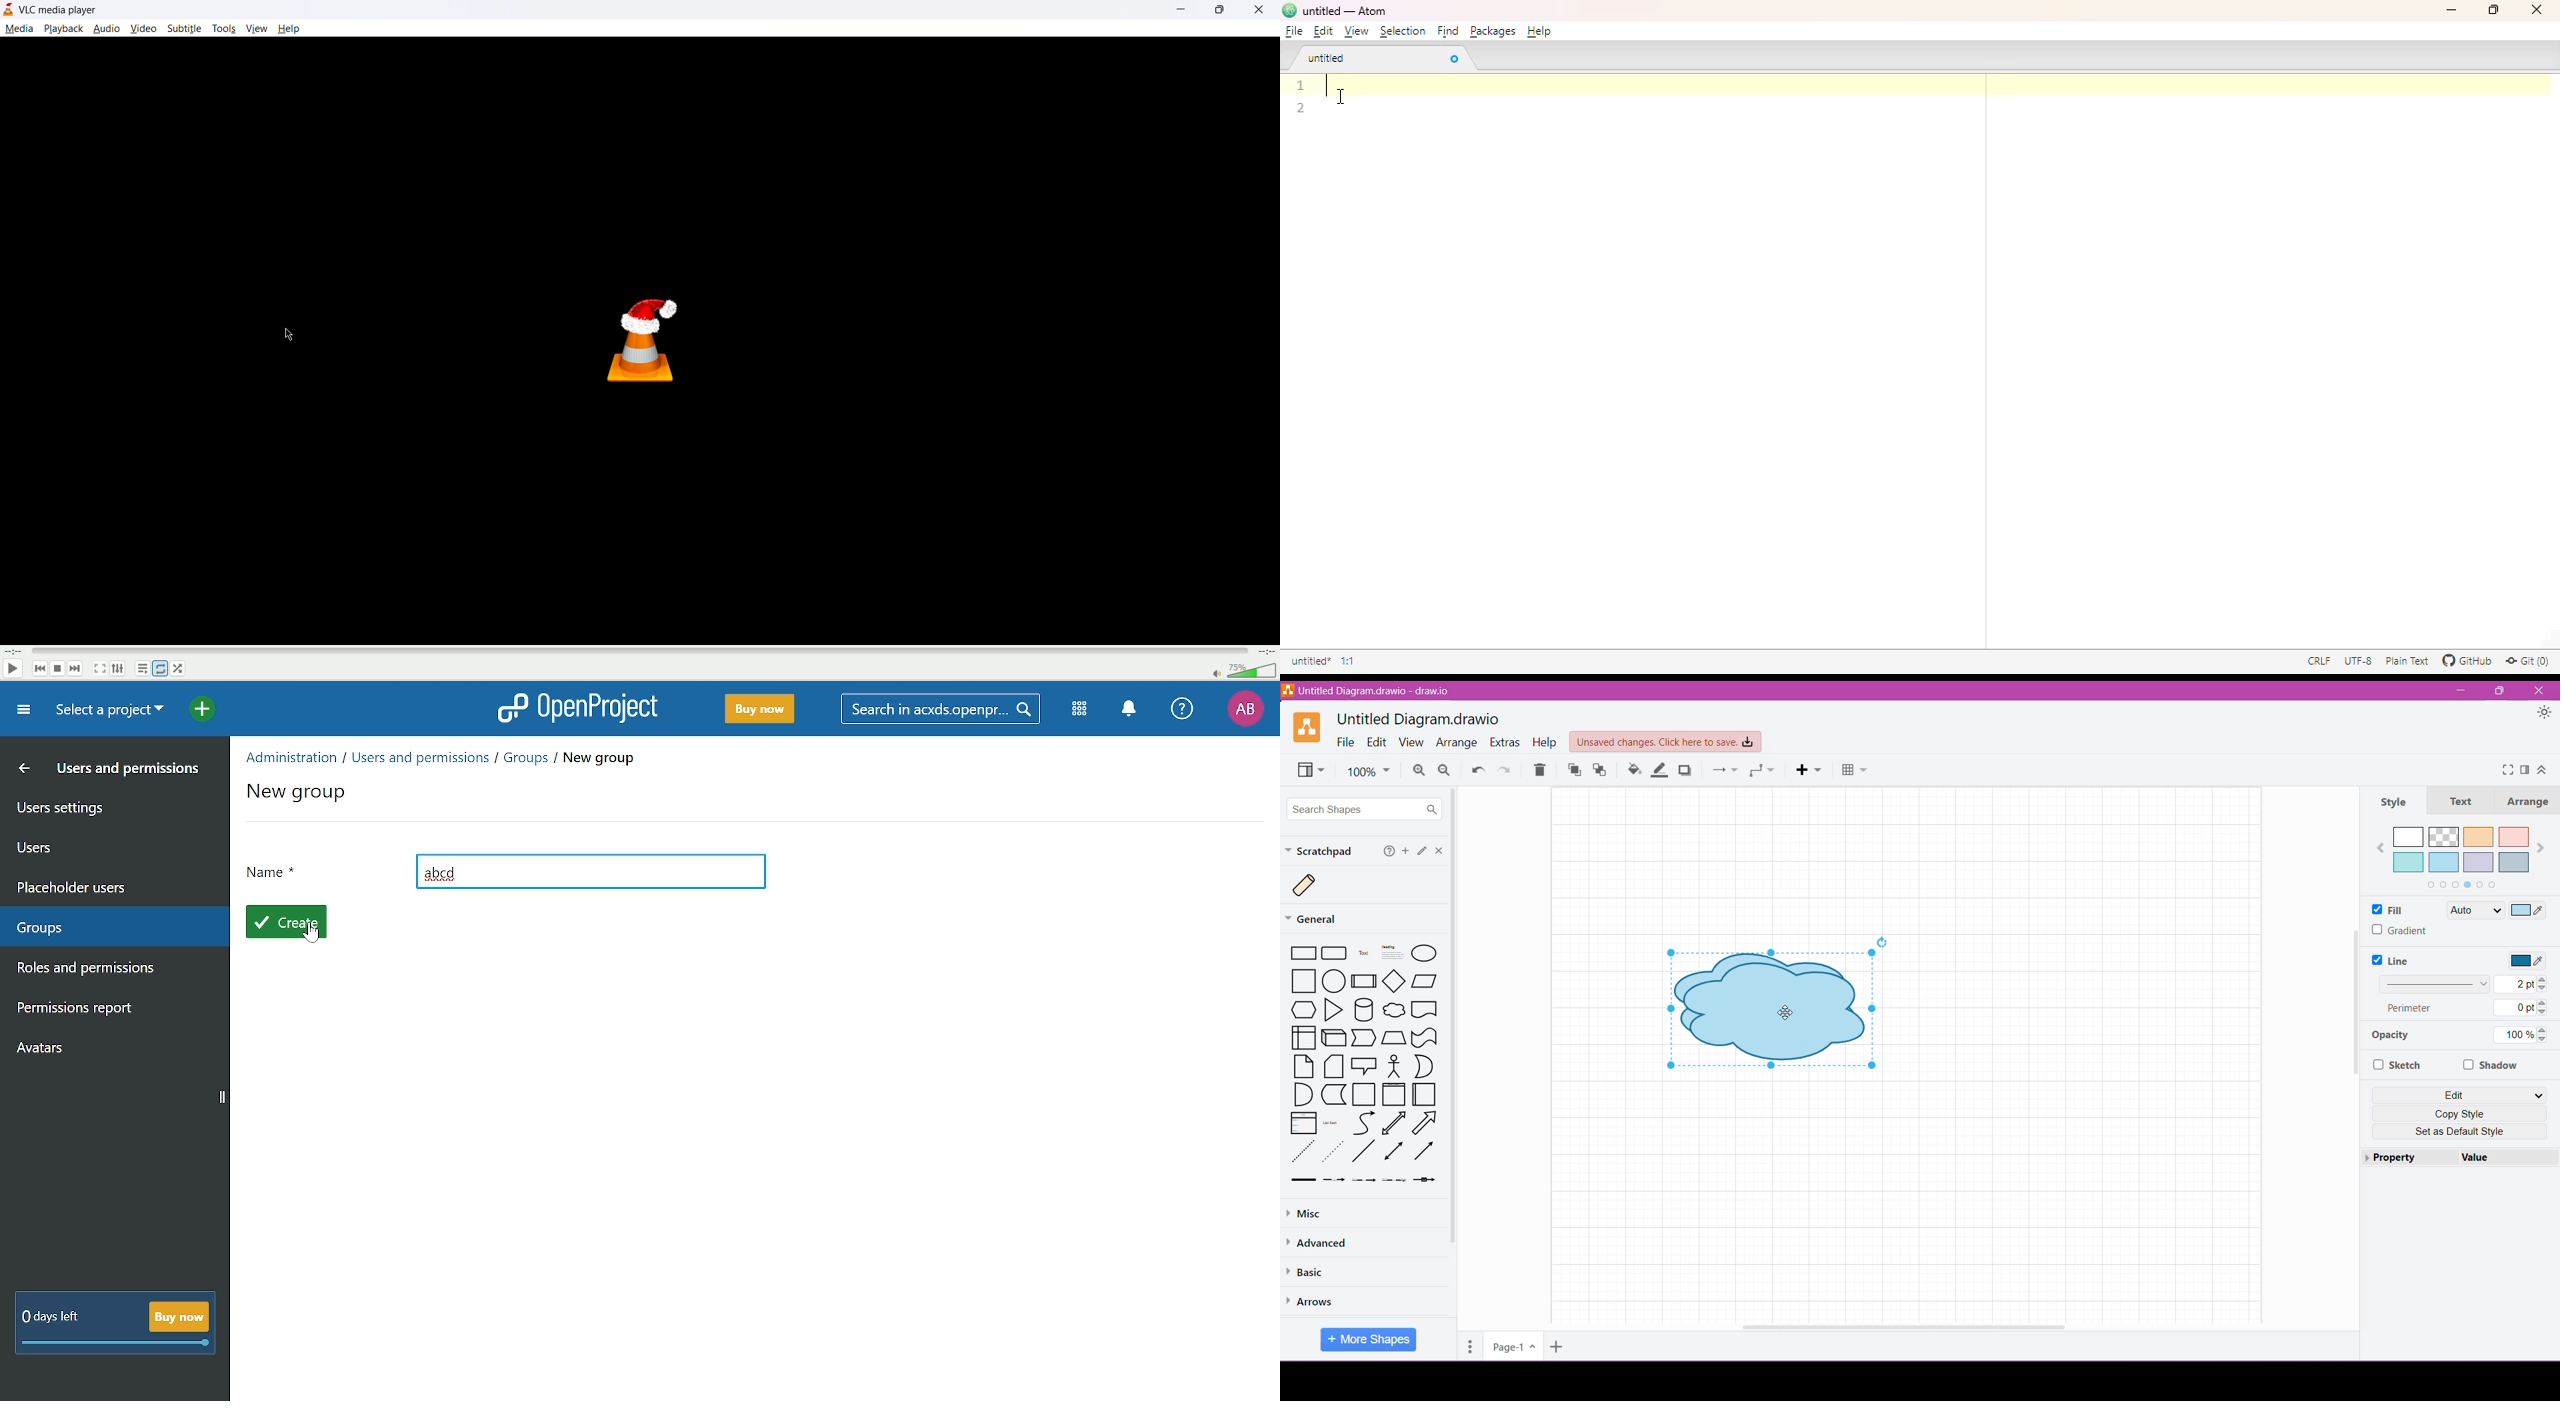  I want to click on Insert, so click(1809, 770).